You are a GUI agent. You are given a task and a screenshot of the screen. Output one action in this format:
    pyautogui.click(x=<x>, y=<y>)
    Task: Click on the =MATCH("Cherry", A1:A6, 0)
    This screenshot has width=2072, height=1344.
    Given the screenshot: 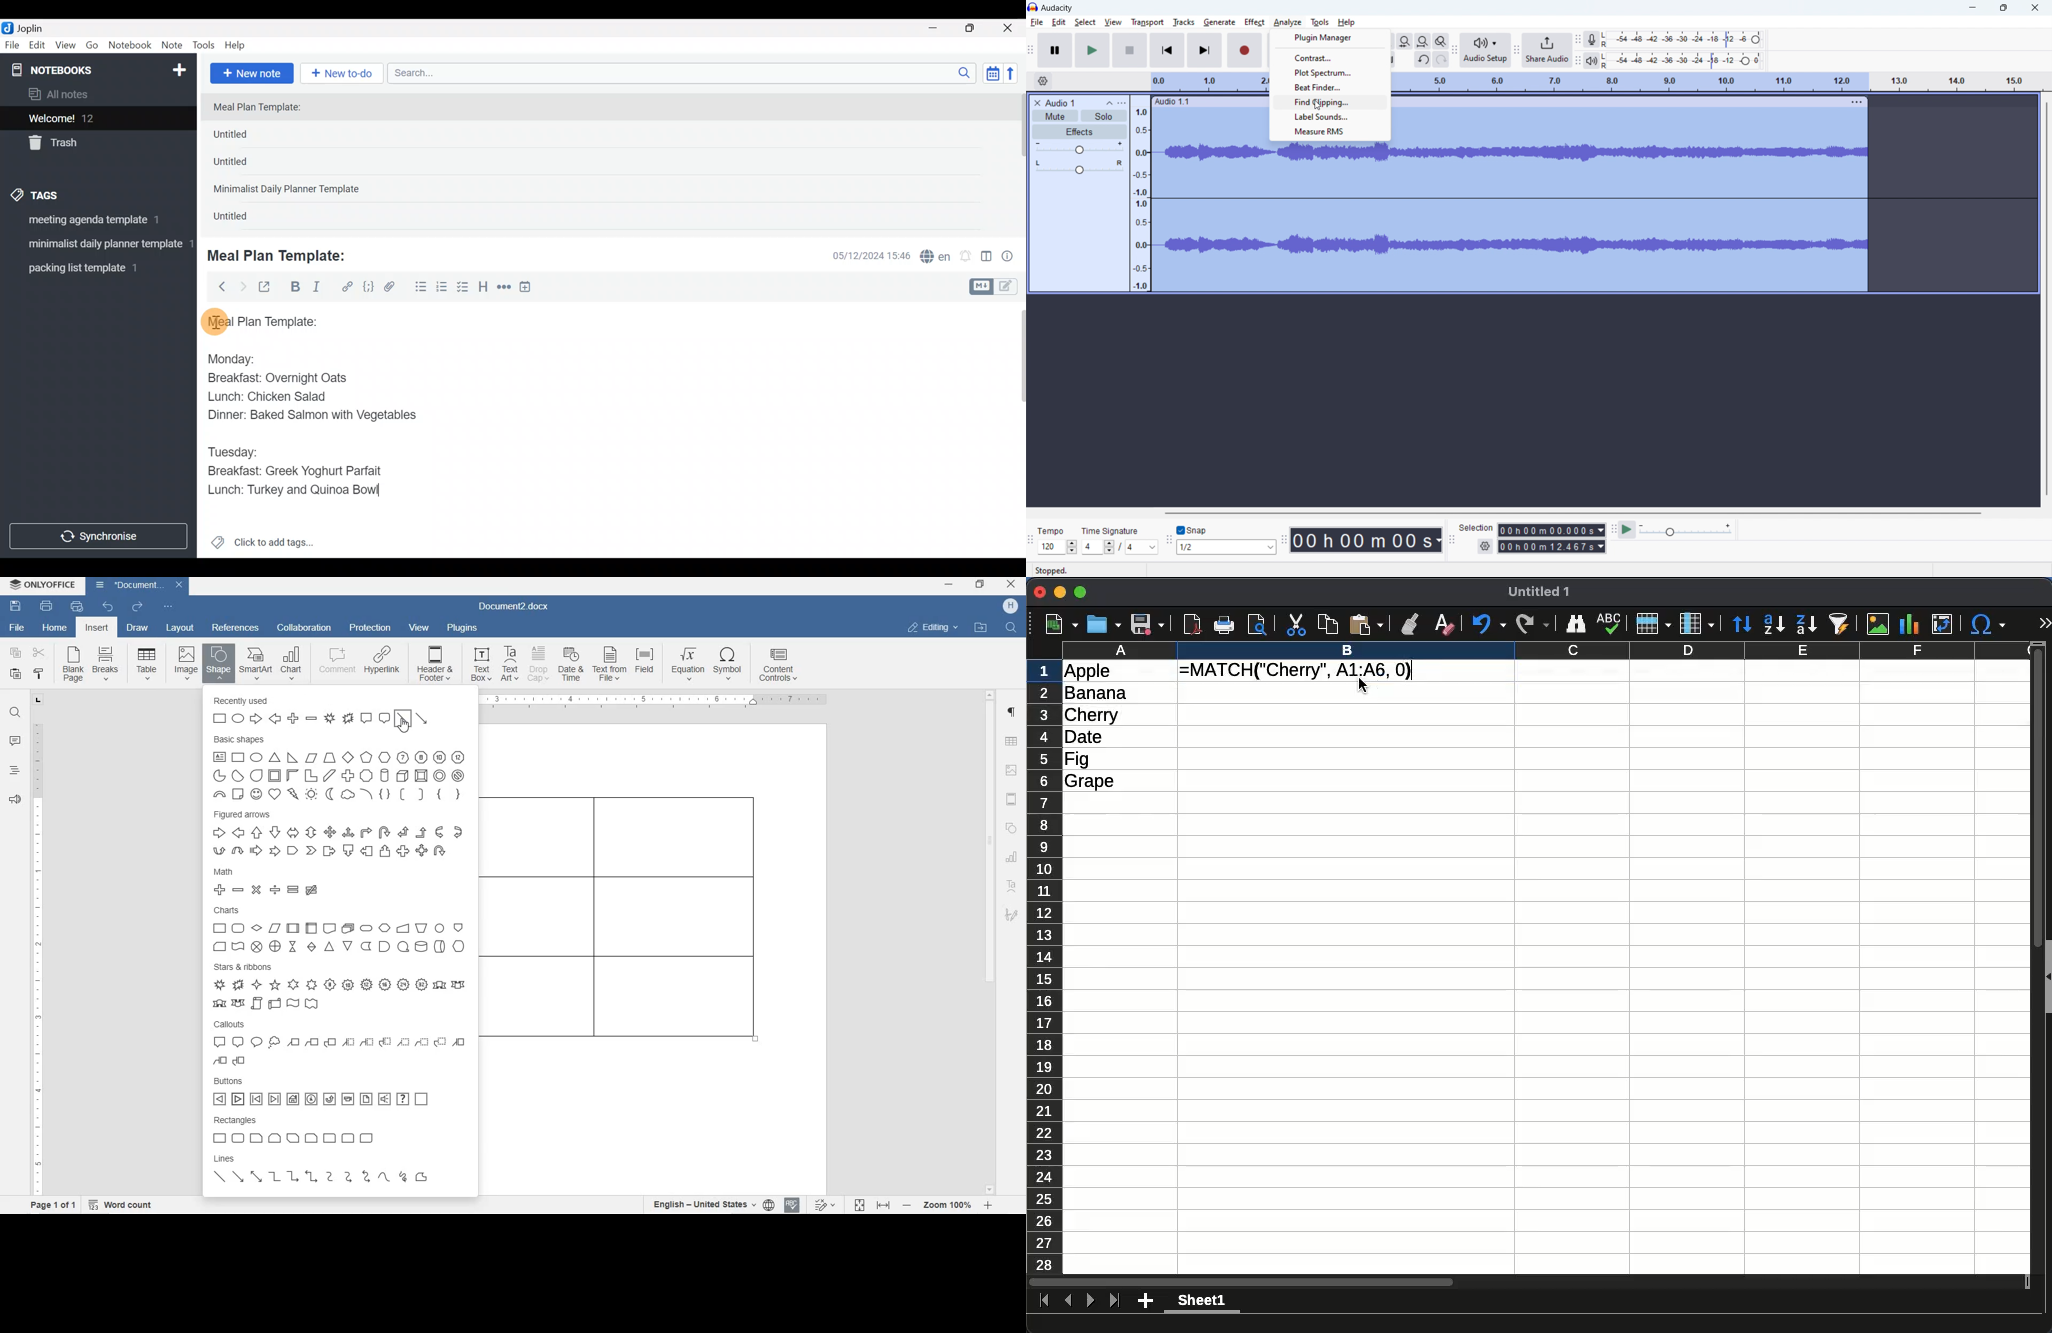 What is the action you would take?
    pyautogui.click(x=1298, y=671)
    